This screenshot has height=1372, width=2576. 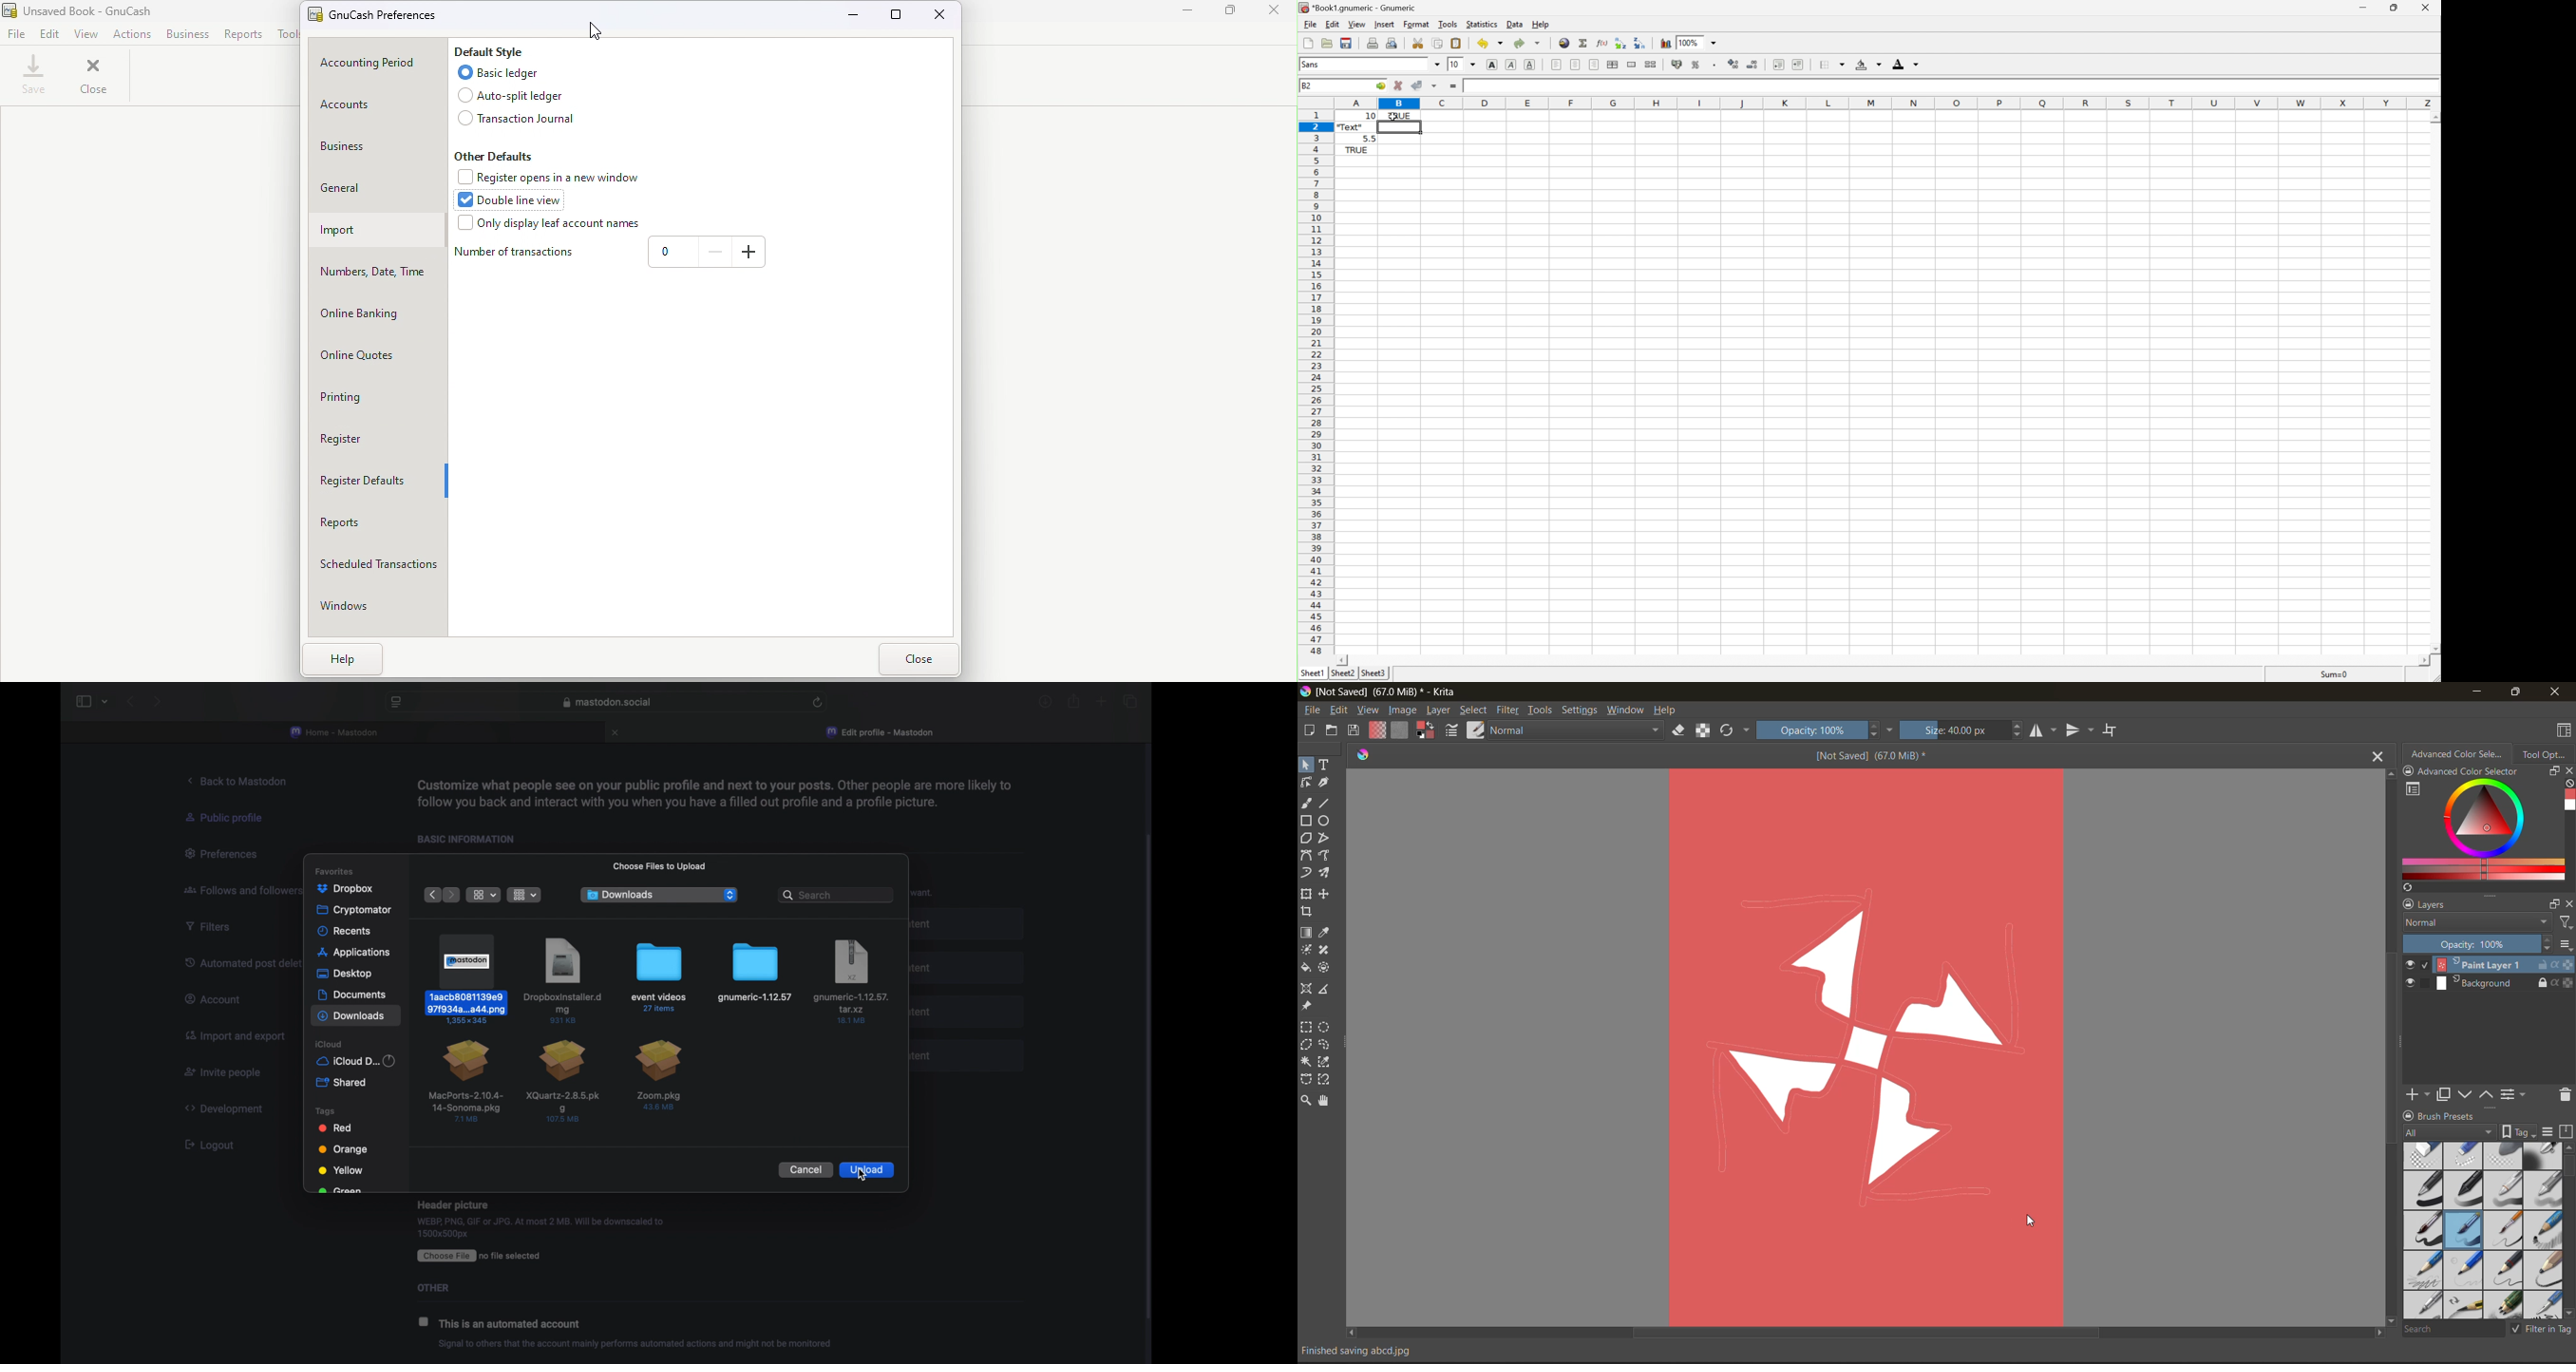 I want to click on Go to, so click(x=1380, y=85).